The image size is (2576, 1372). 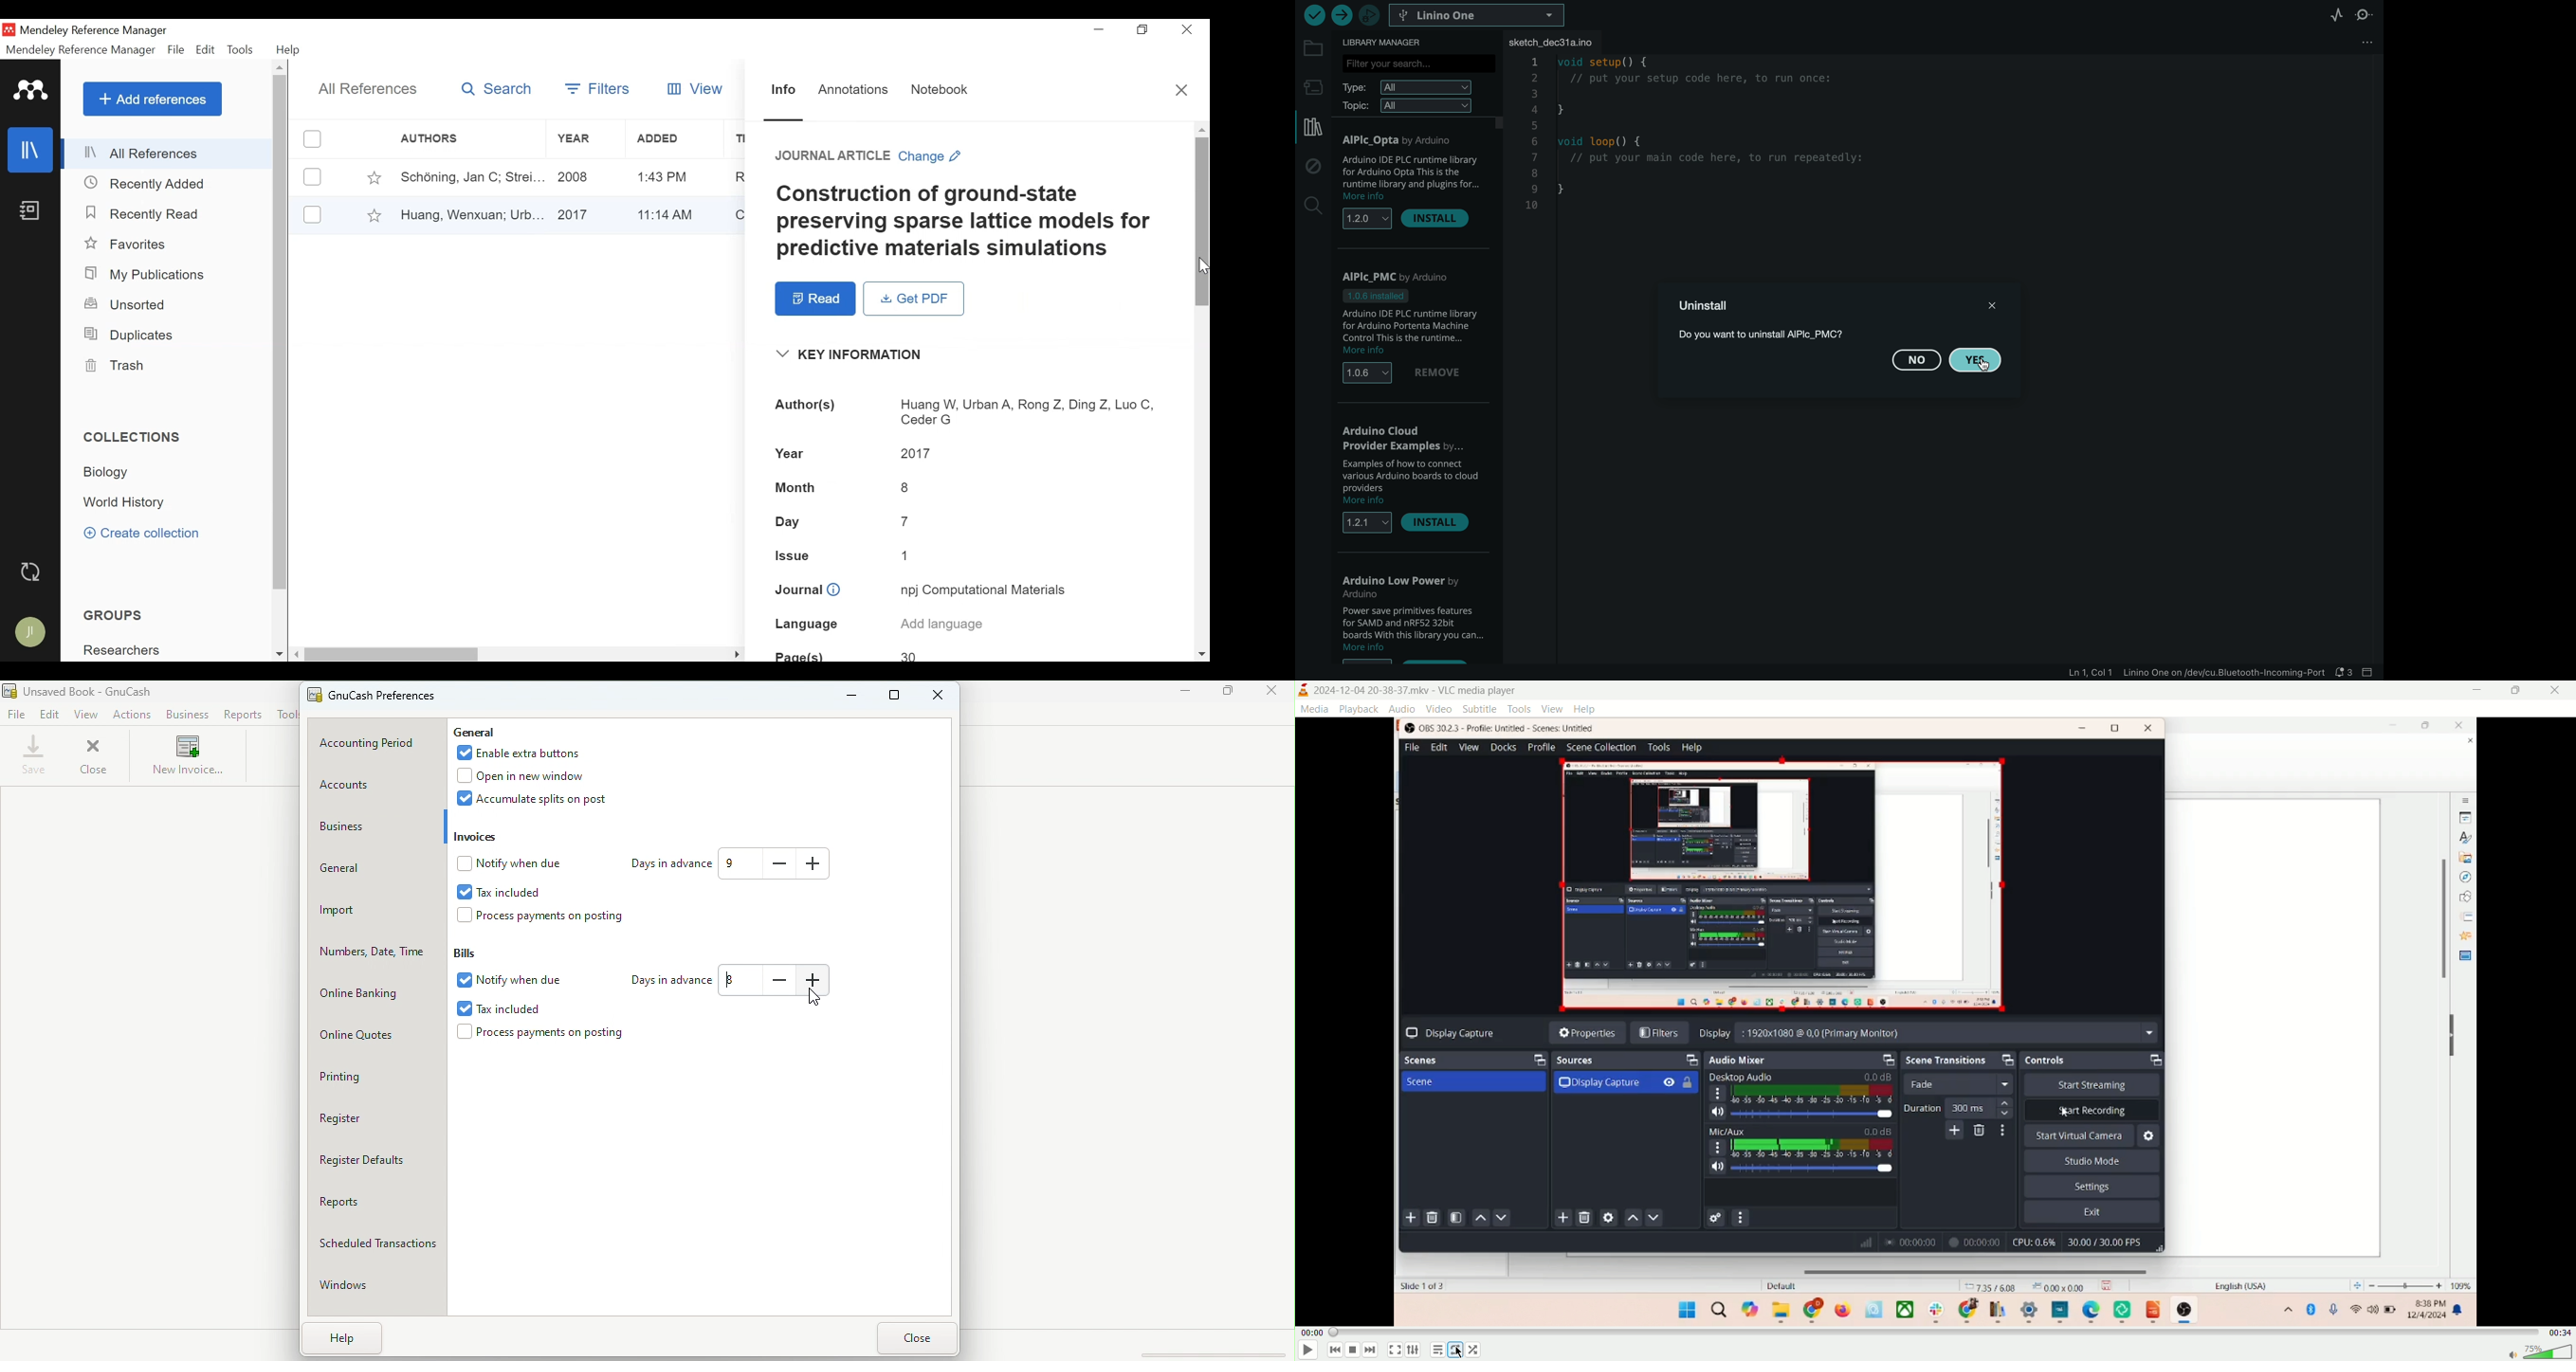 I want to click on Maximize, so click(x=1232, y=695).